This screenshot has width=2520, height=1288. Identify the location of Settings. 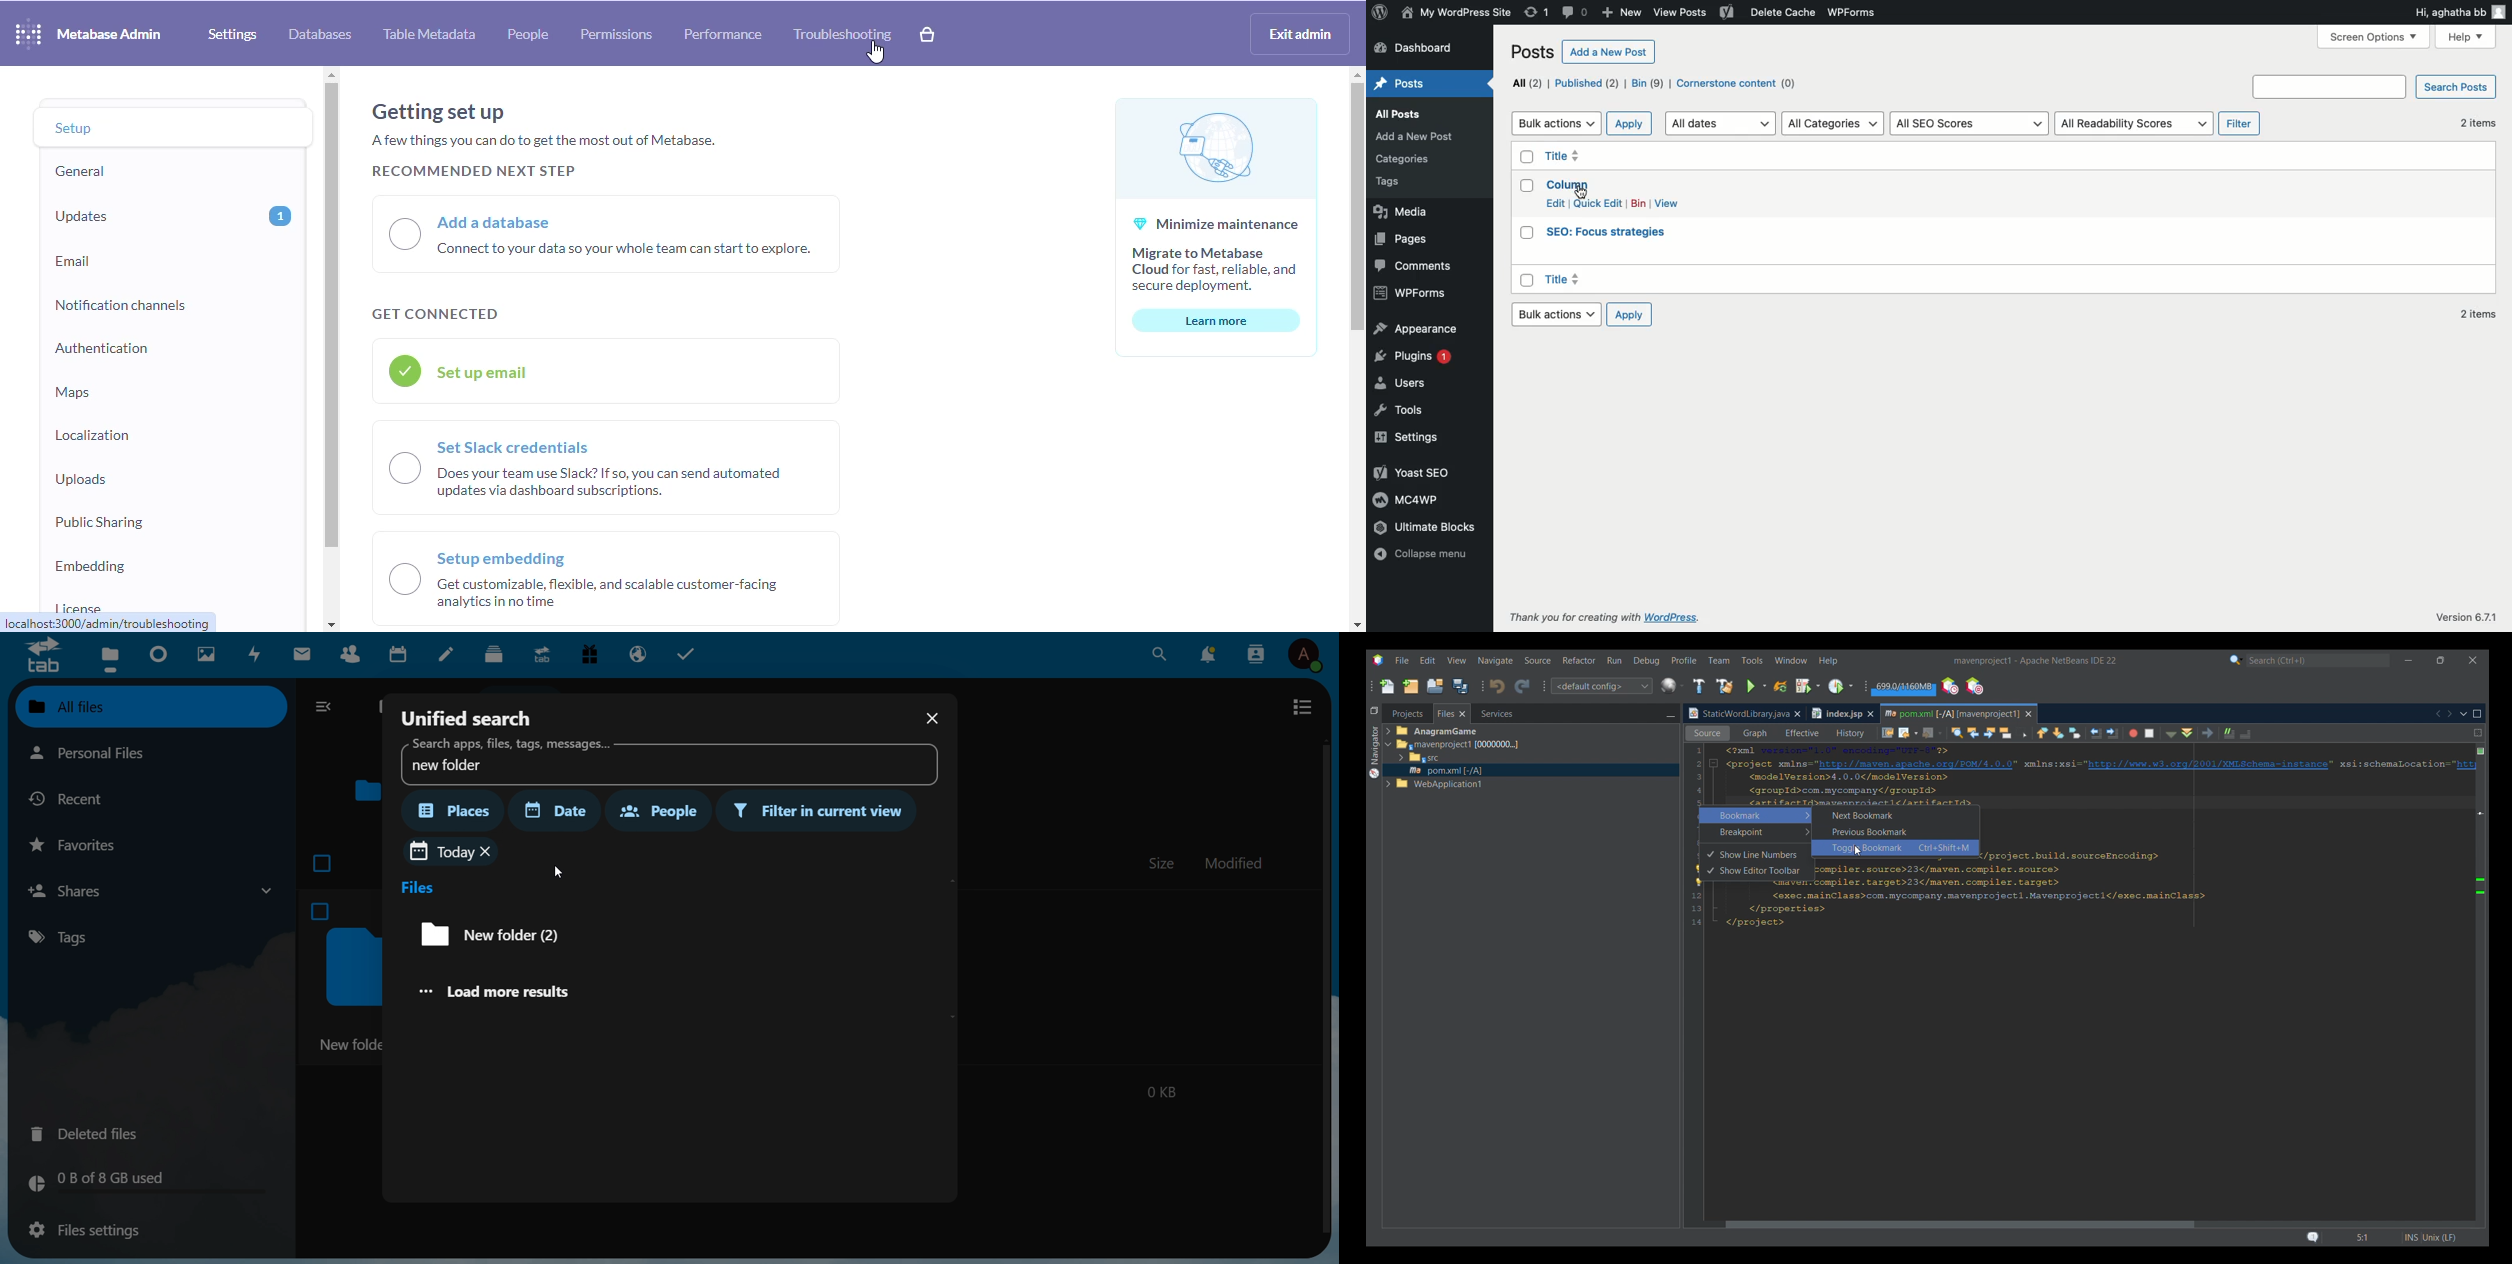
(1407, 435).